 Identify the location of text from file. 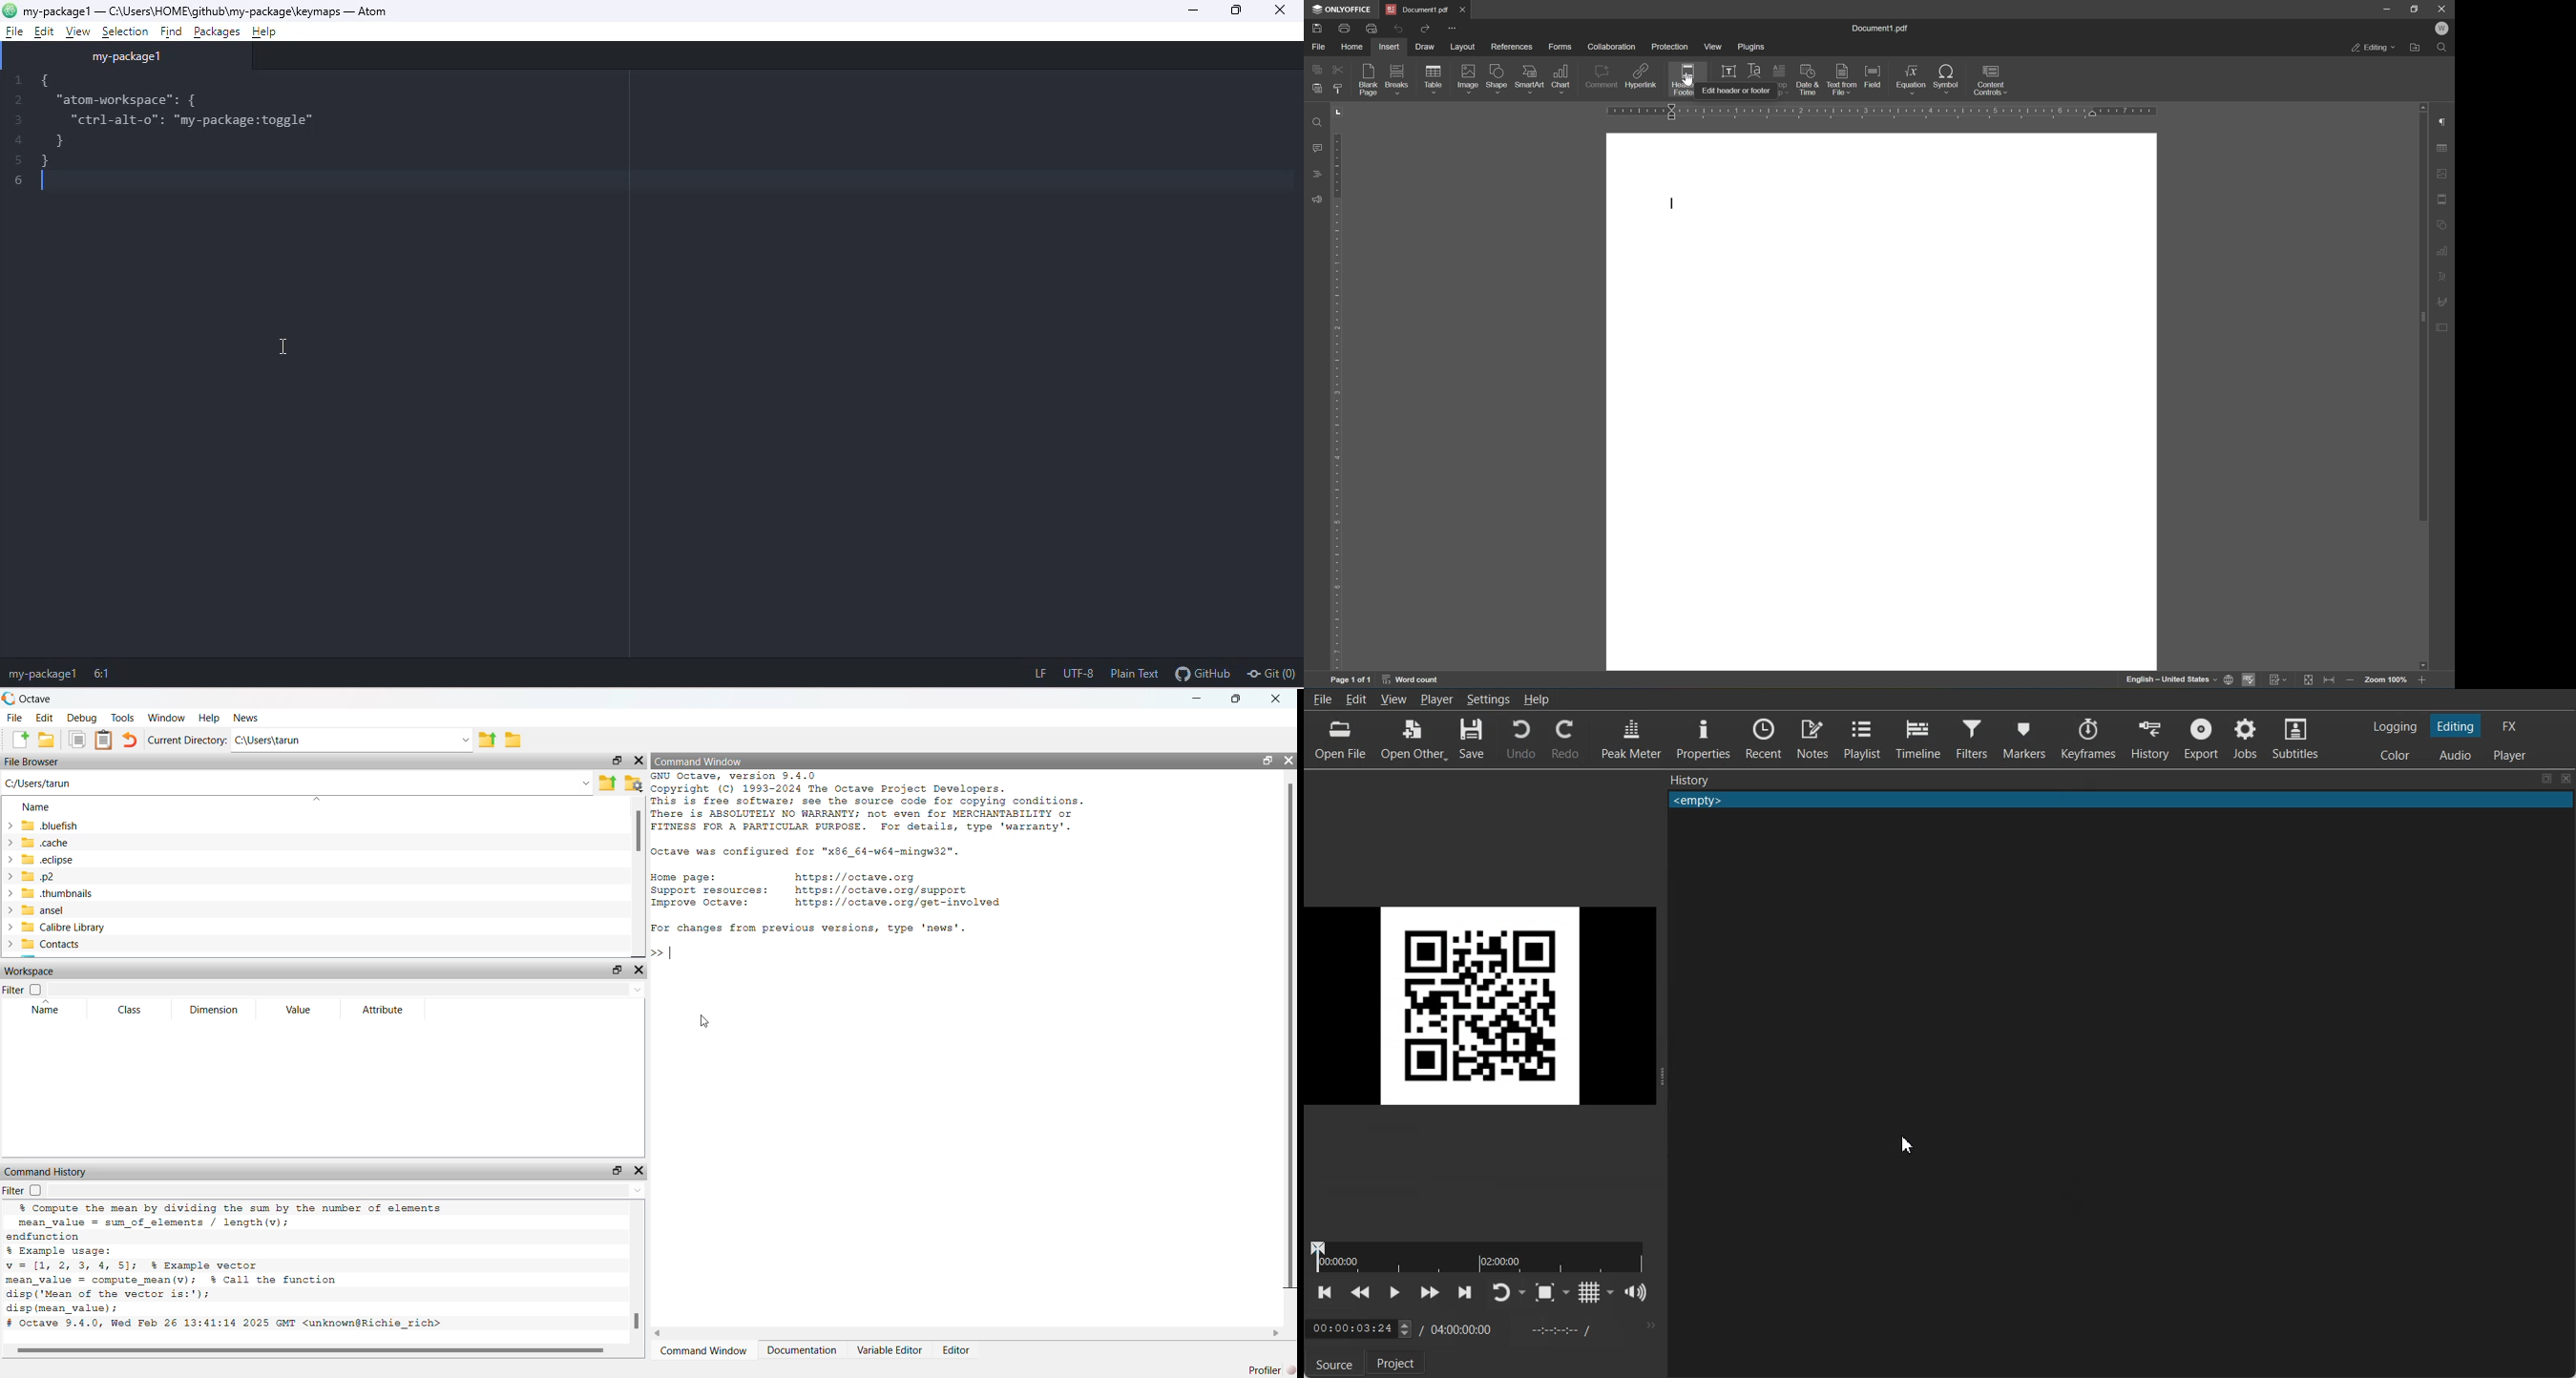
(1842, 79).